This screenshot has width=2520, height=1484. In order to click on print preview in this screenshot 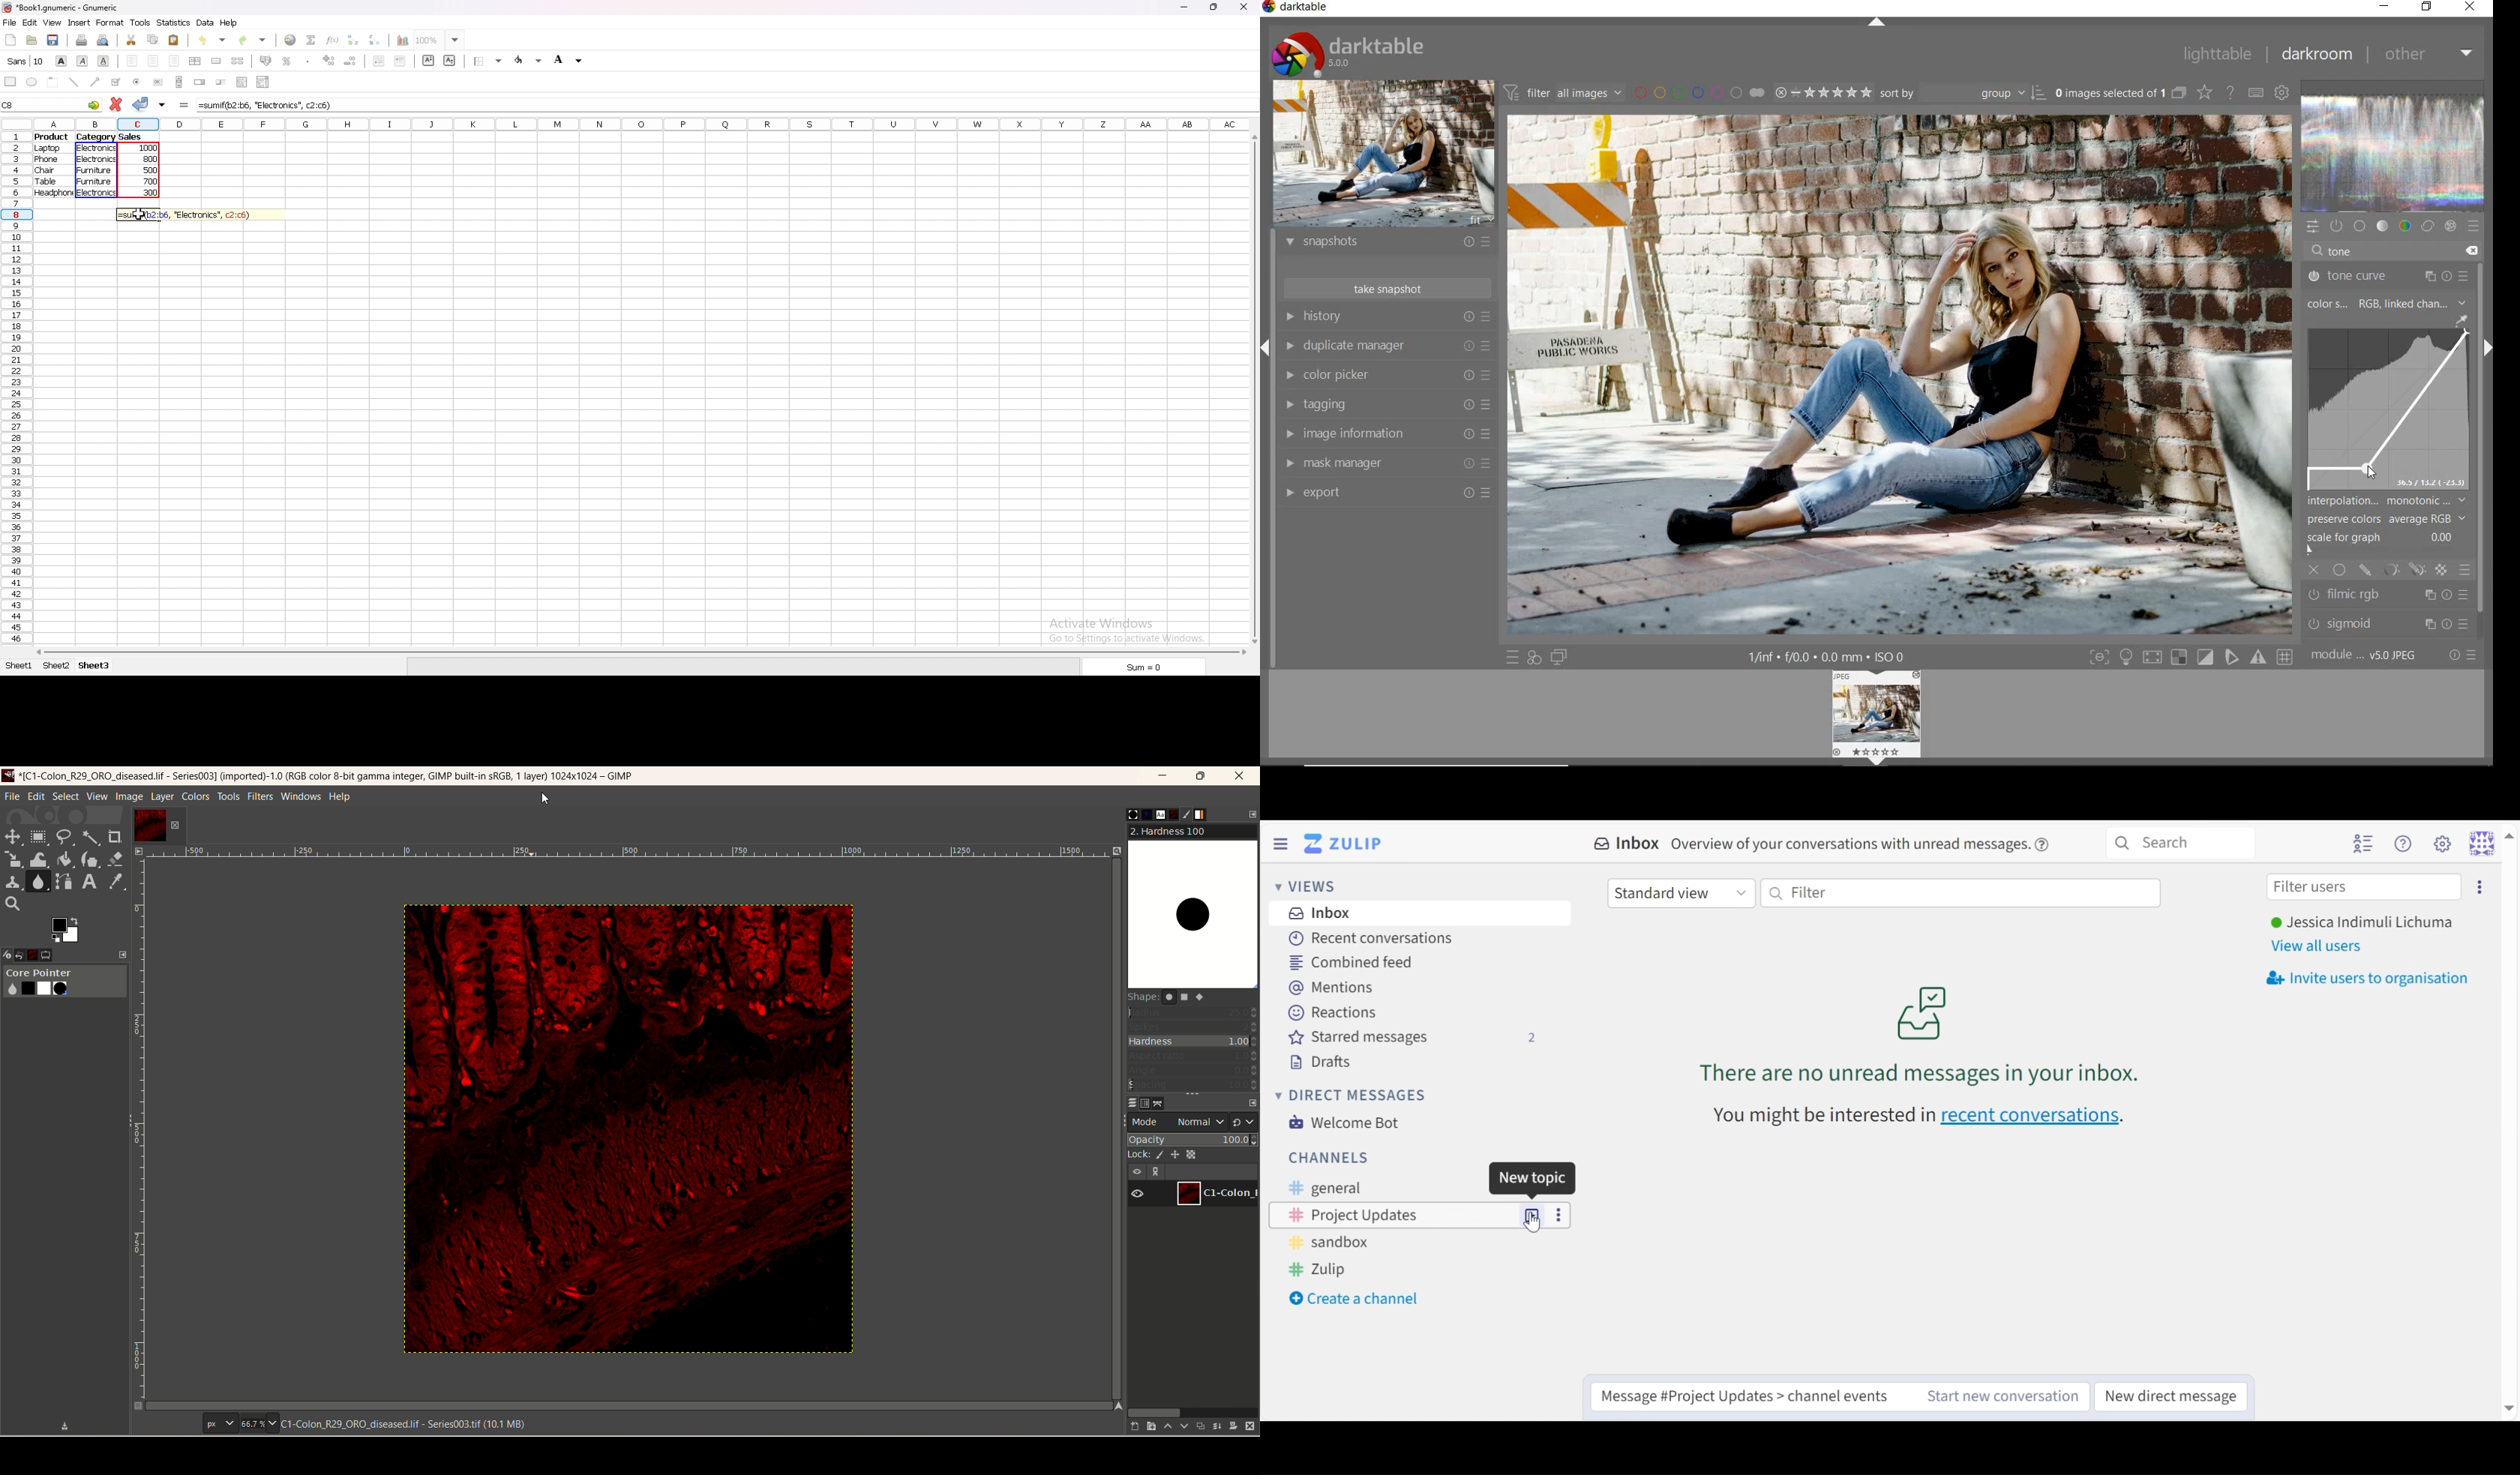, I will do `click(104, 39)`.